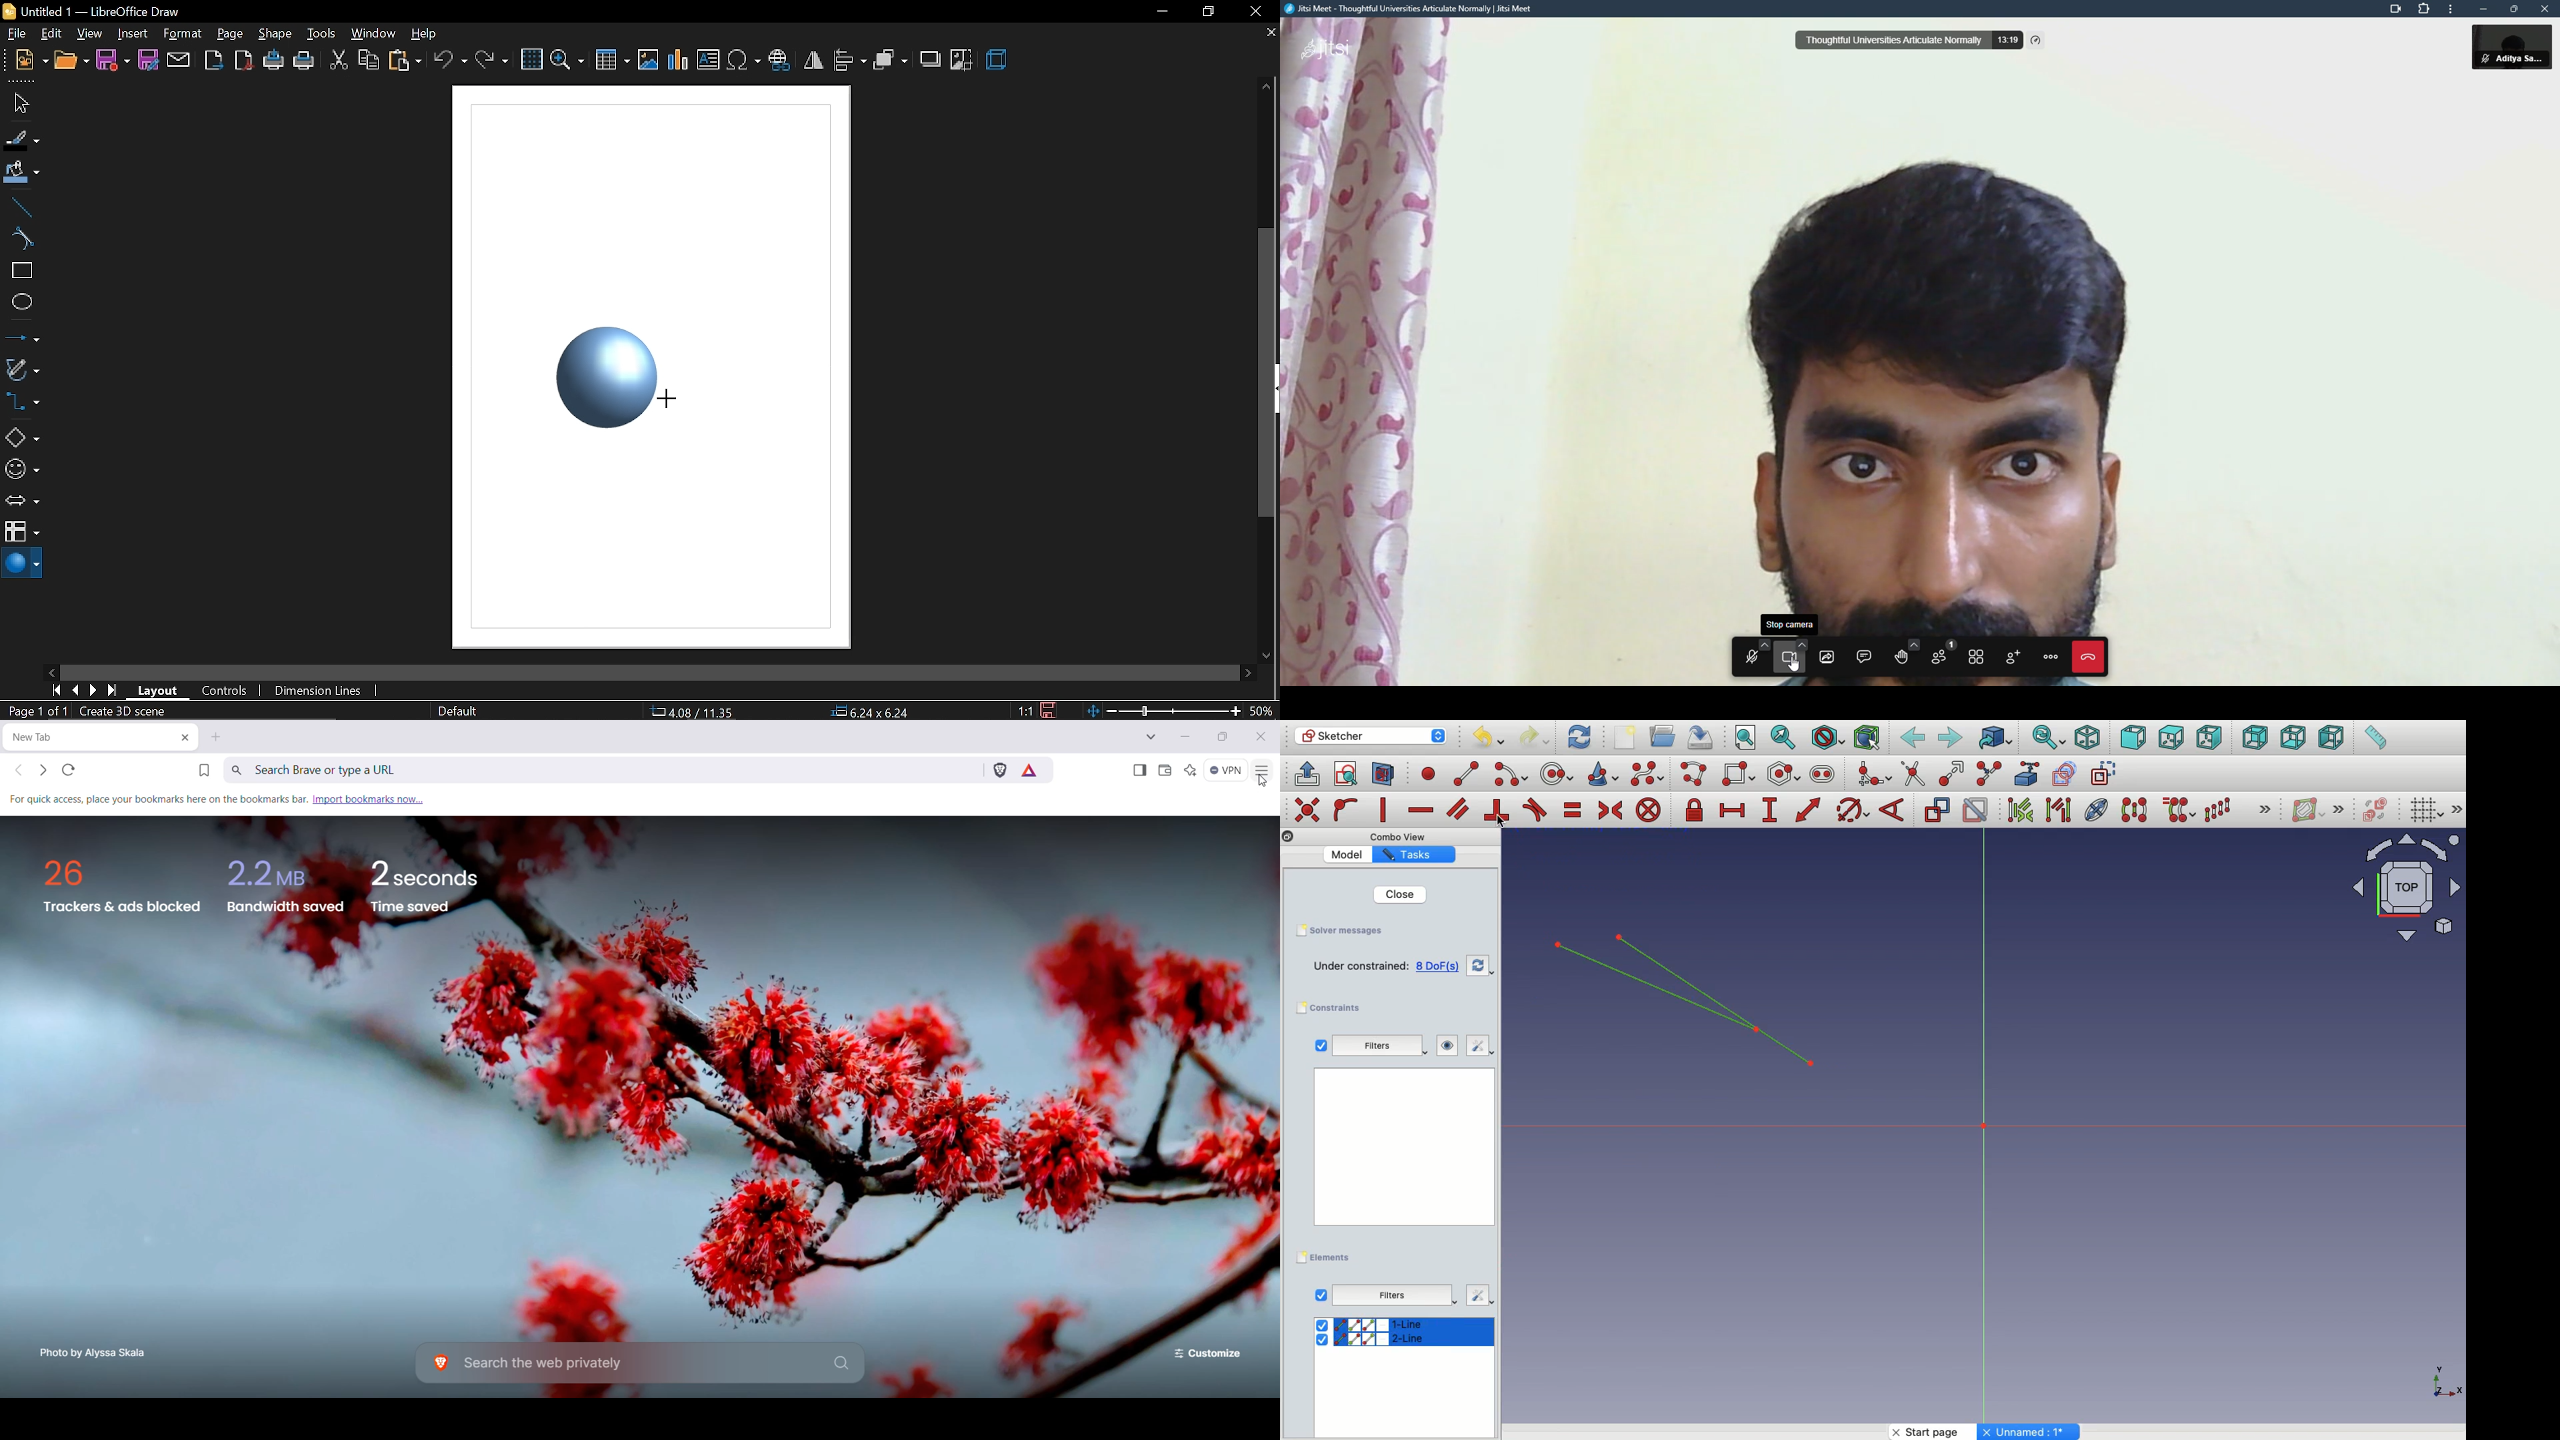  I want to click on Constrain symmetrical, so click(1610, 811).